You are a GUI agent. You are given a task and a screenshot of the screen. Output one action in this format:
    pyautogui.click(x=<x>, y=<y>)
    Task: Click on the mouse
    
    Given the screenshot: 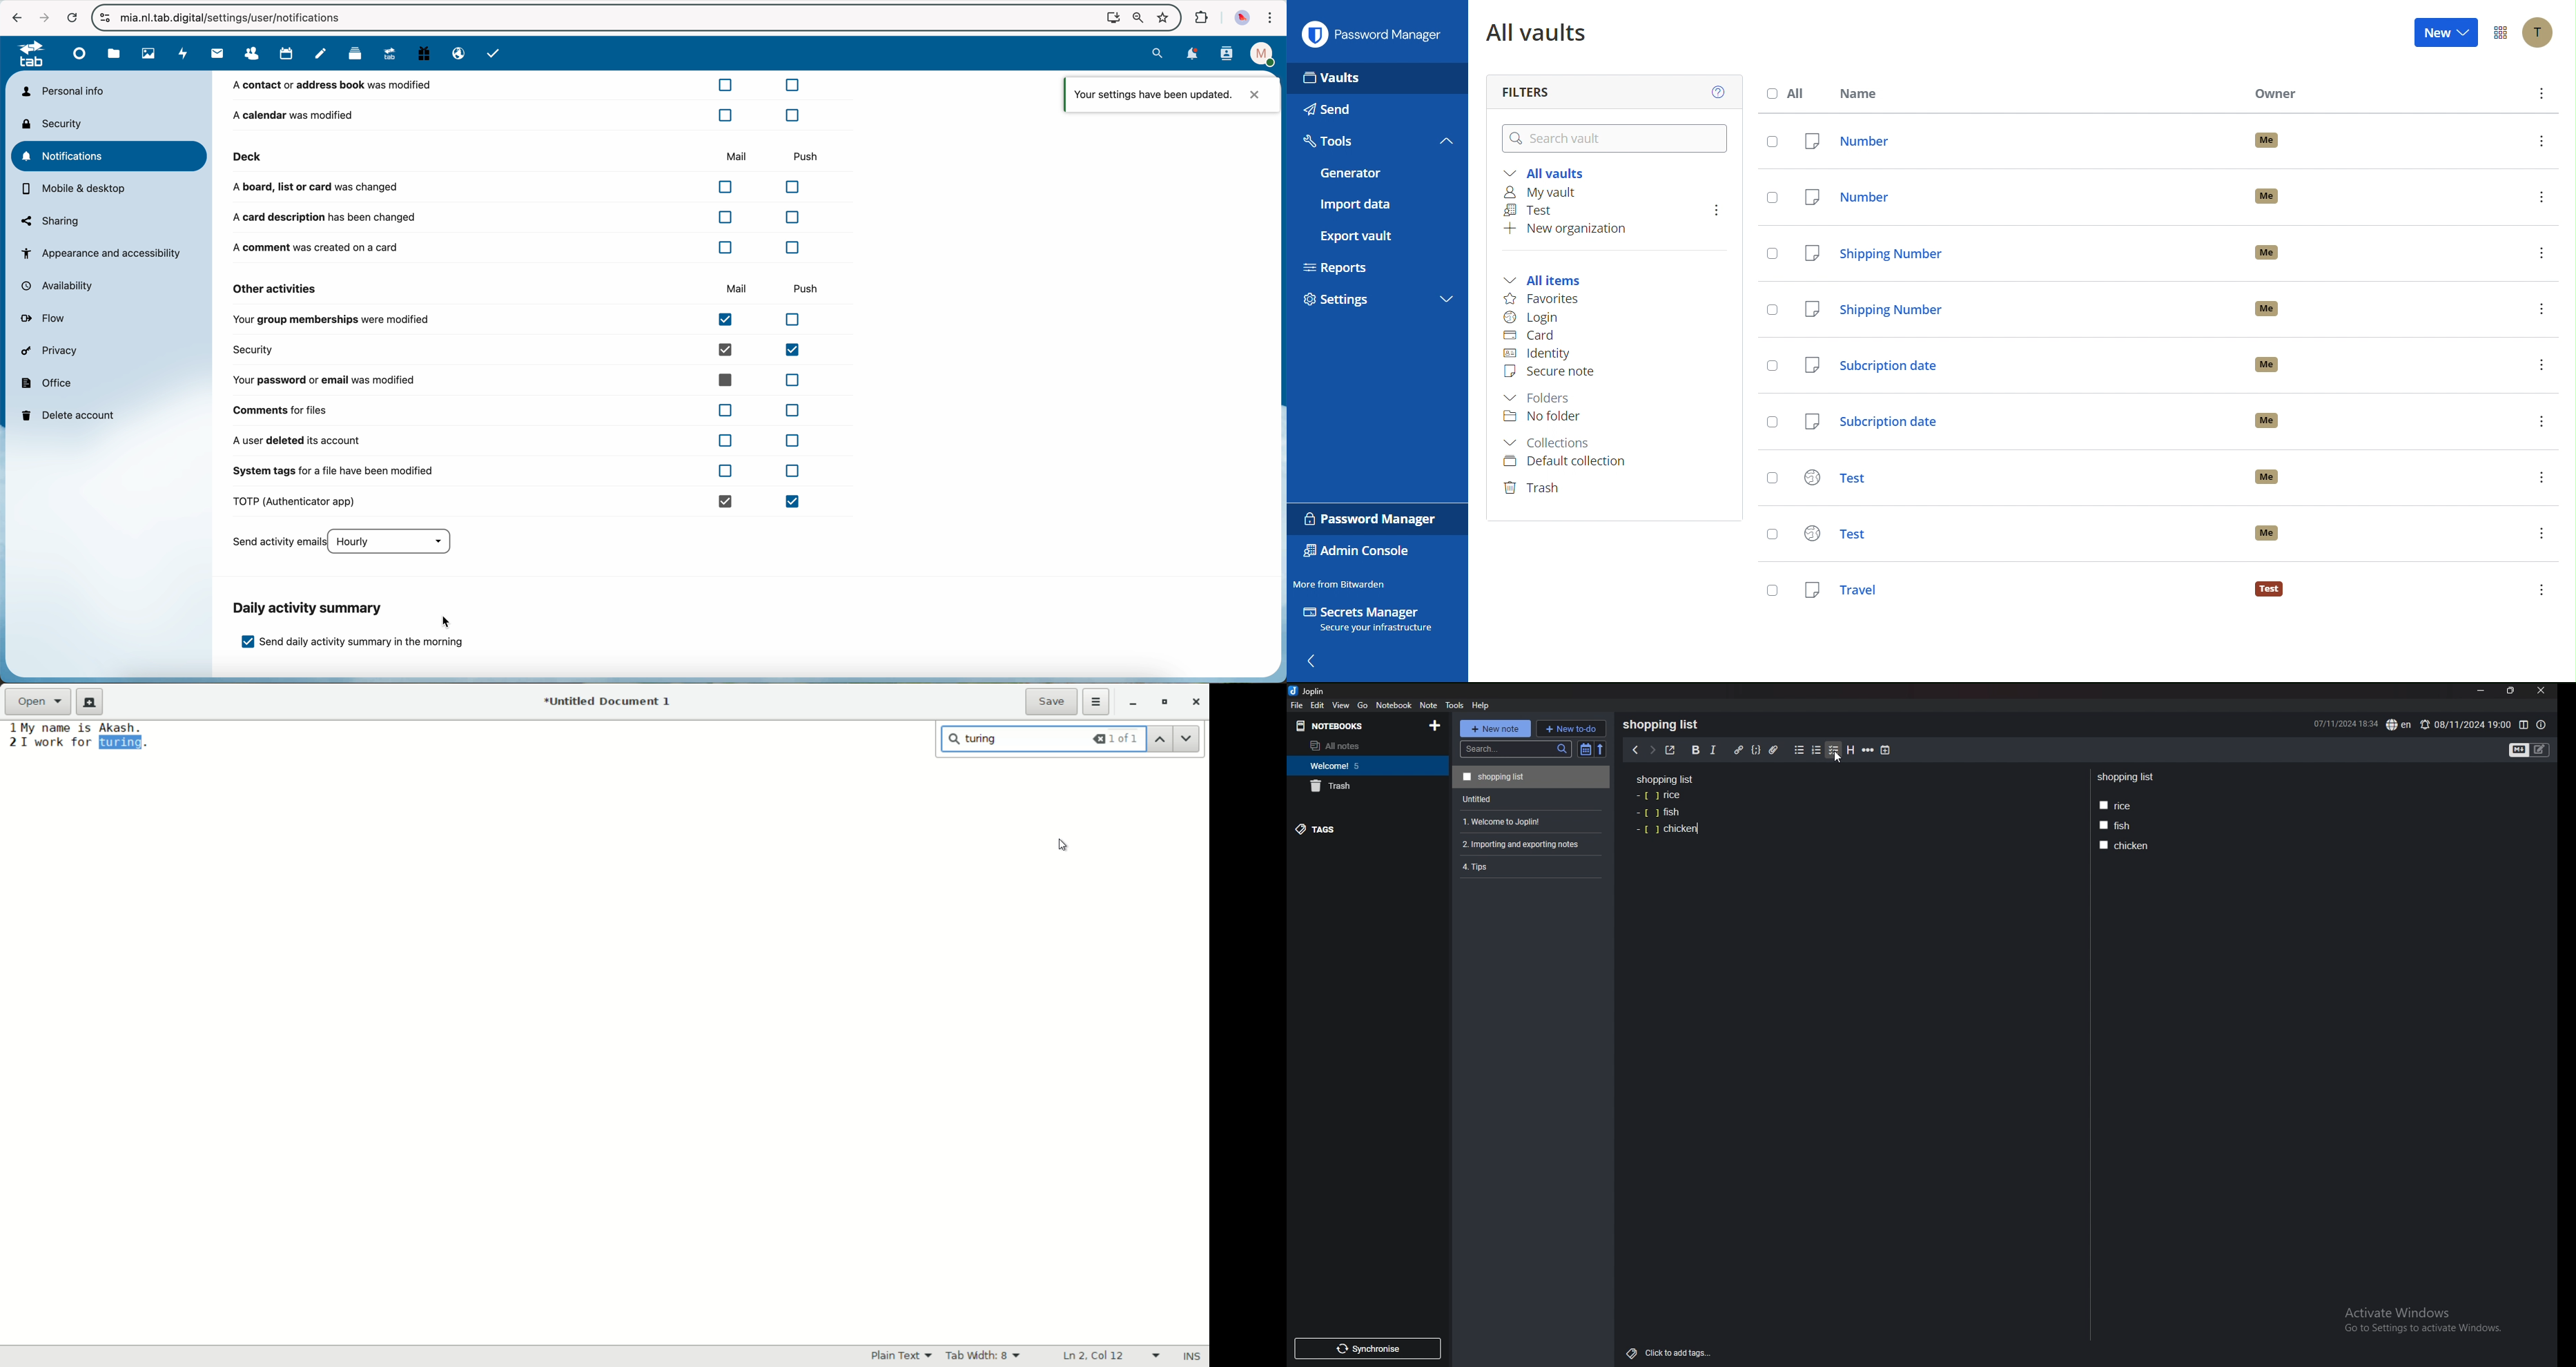 What is the action you would take?
    pyautogui.click(x=447, y=621)
    